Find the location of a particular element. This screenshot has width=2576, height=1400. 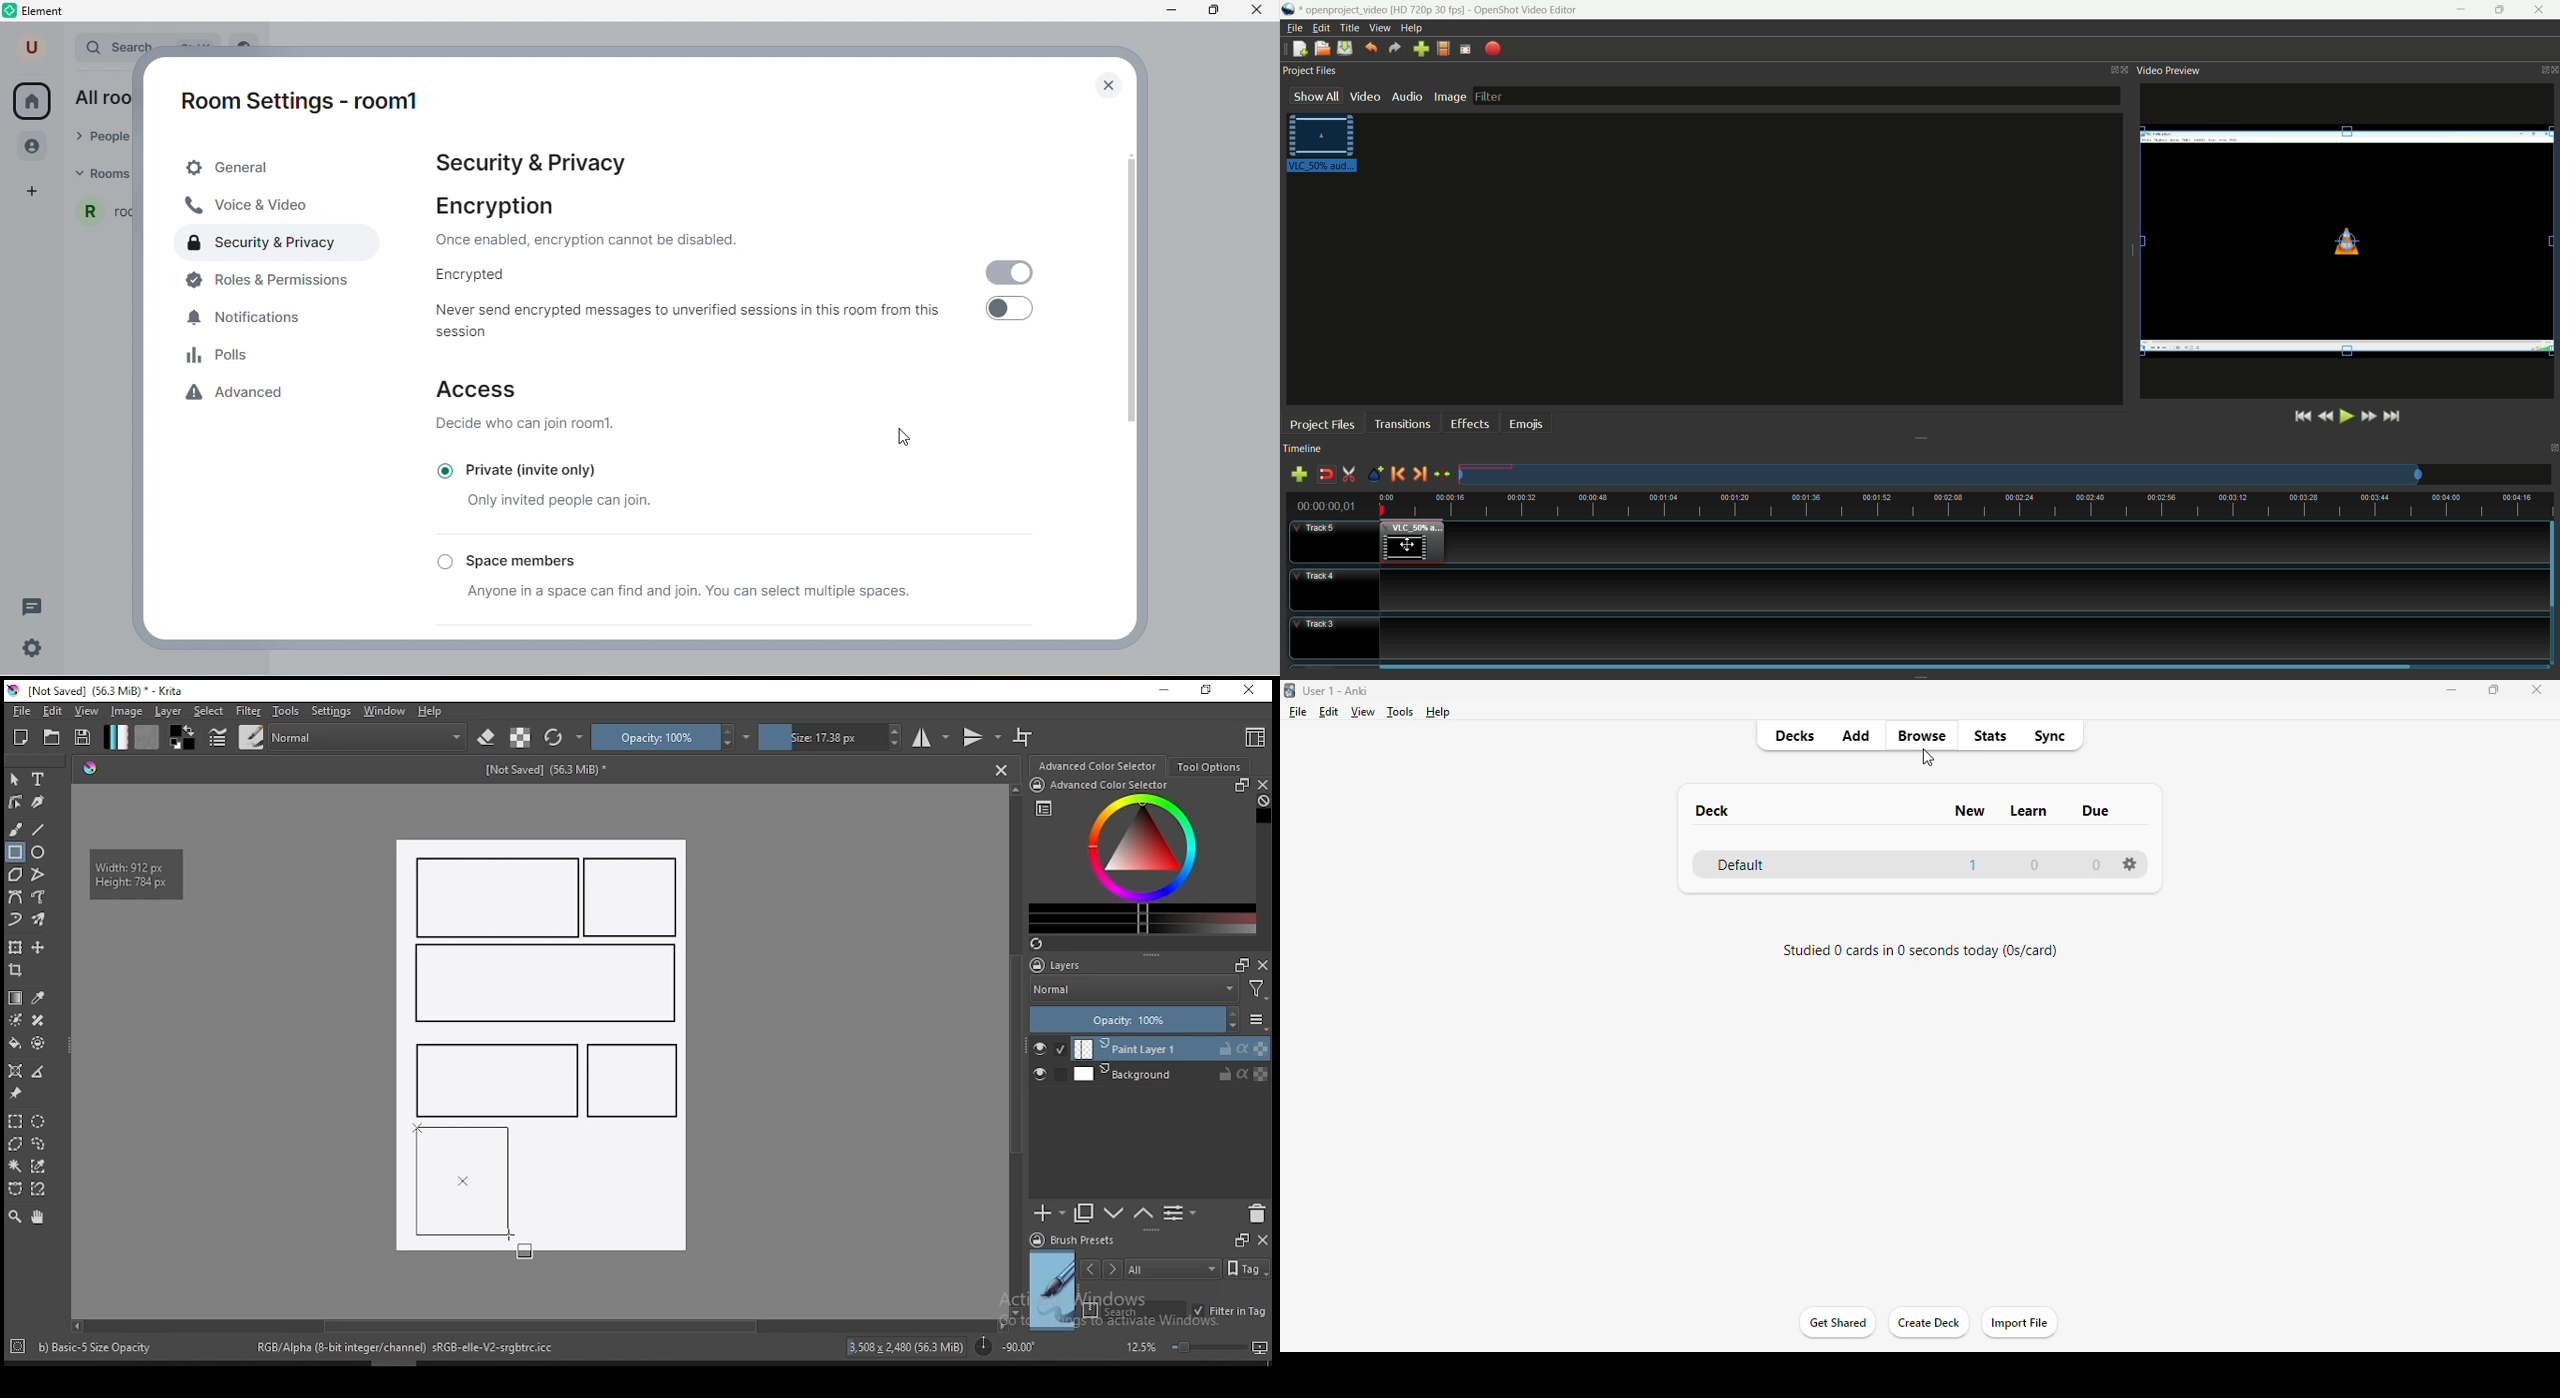

track3 is located at coordinates (1334, 639).